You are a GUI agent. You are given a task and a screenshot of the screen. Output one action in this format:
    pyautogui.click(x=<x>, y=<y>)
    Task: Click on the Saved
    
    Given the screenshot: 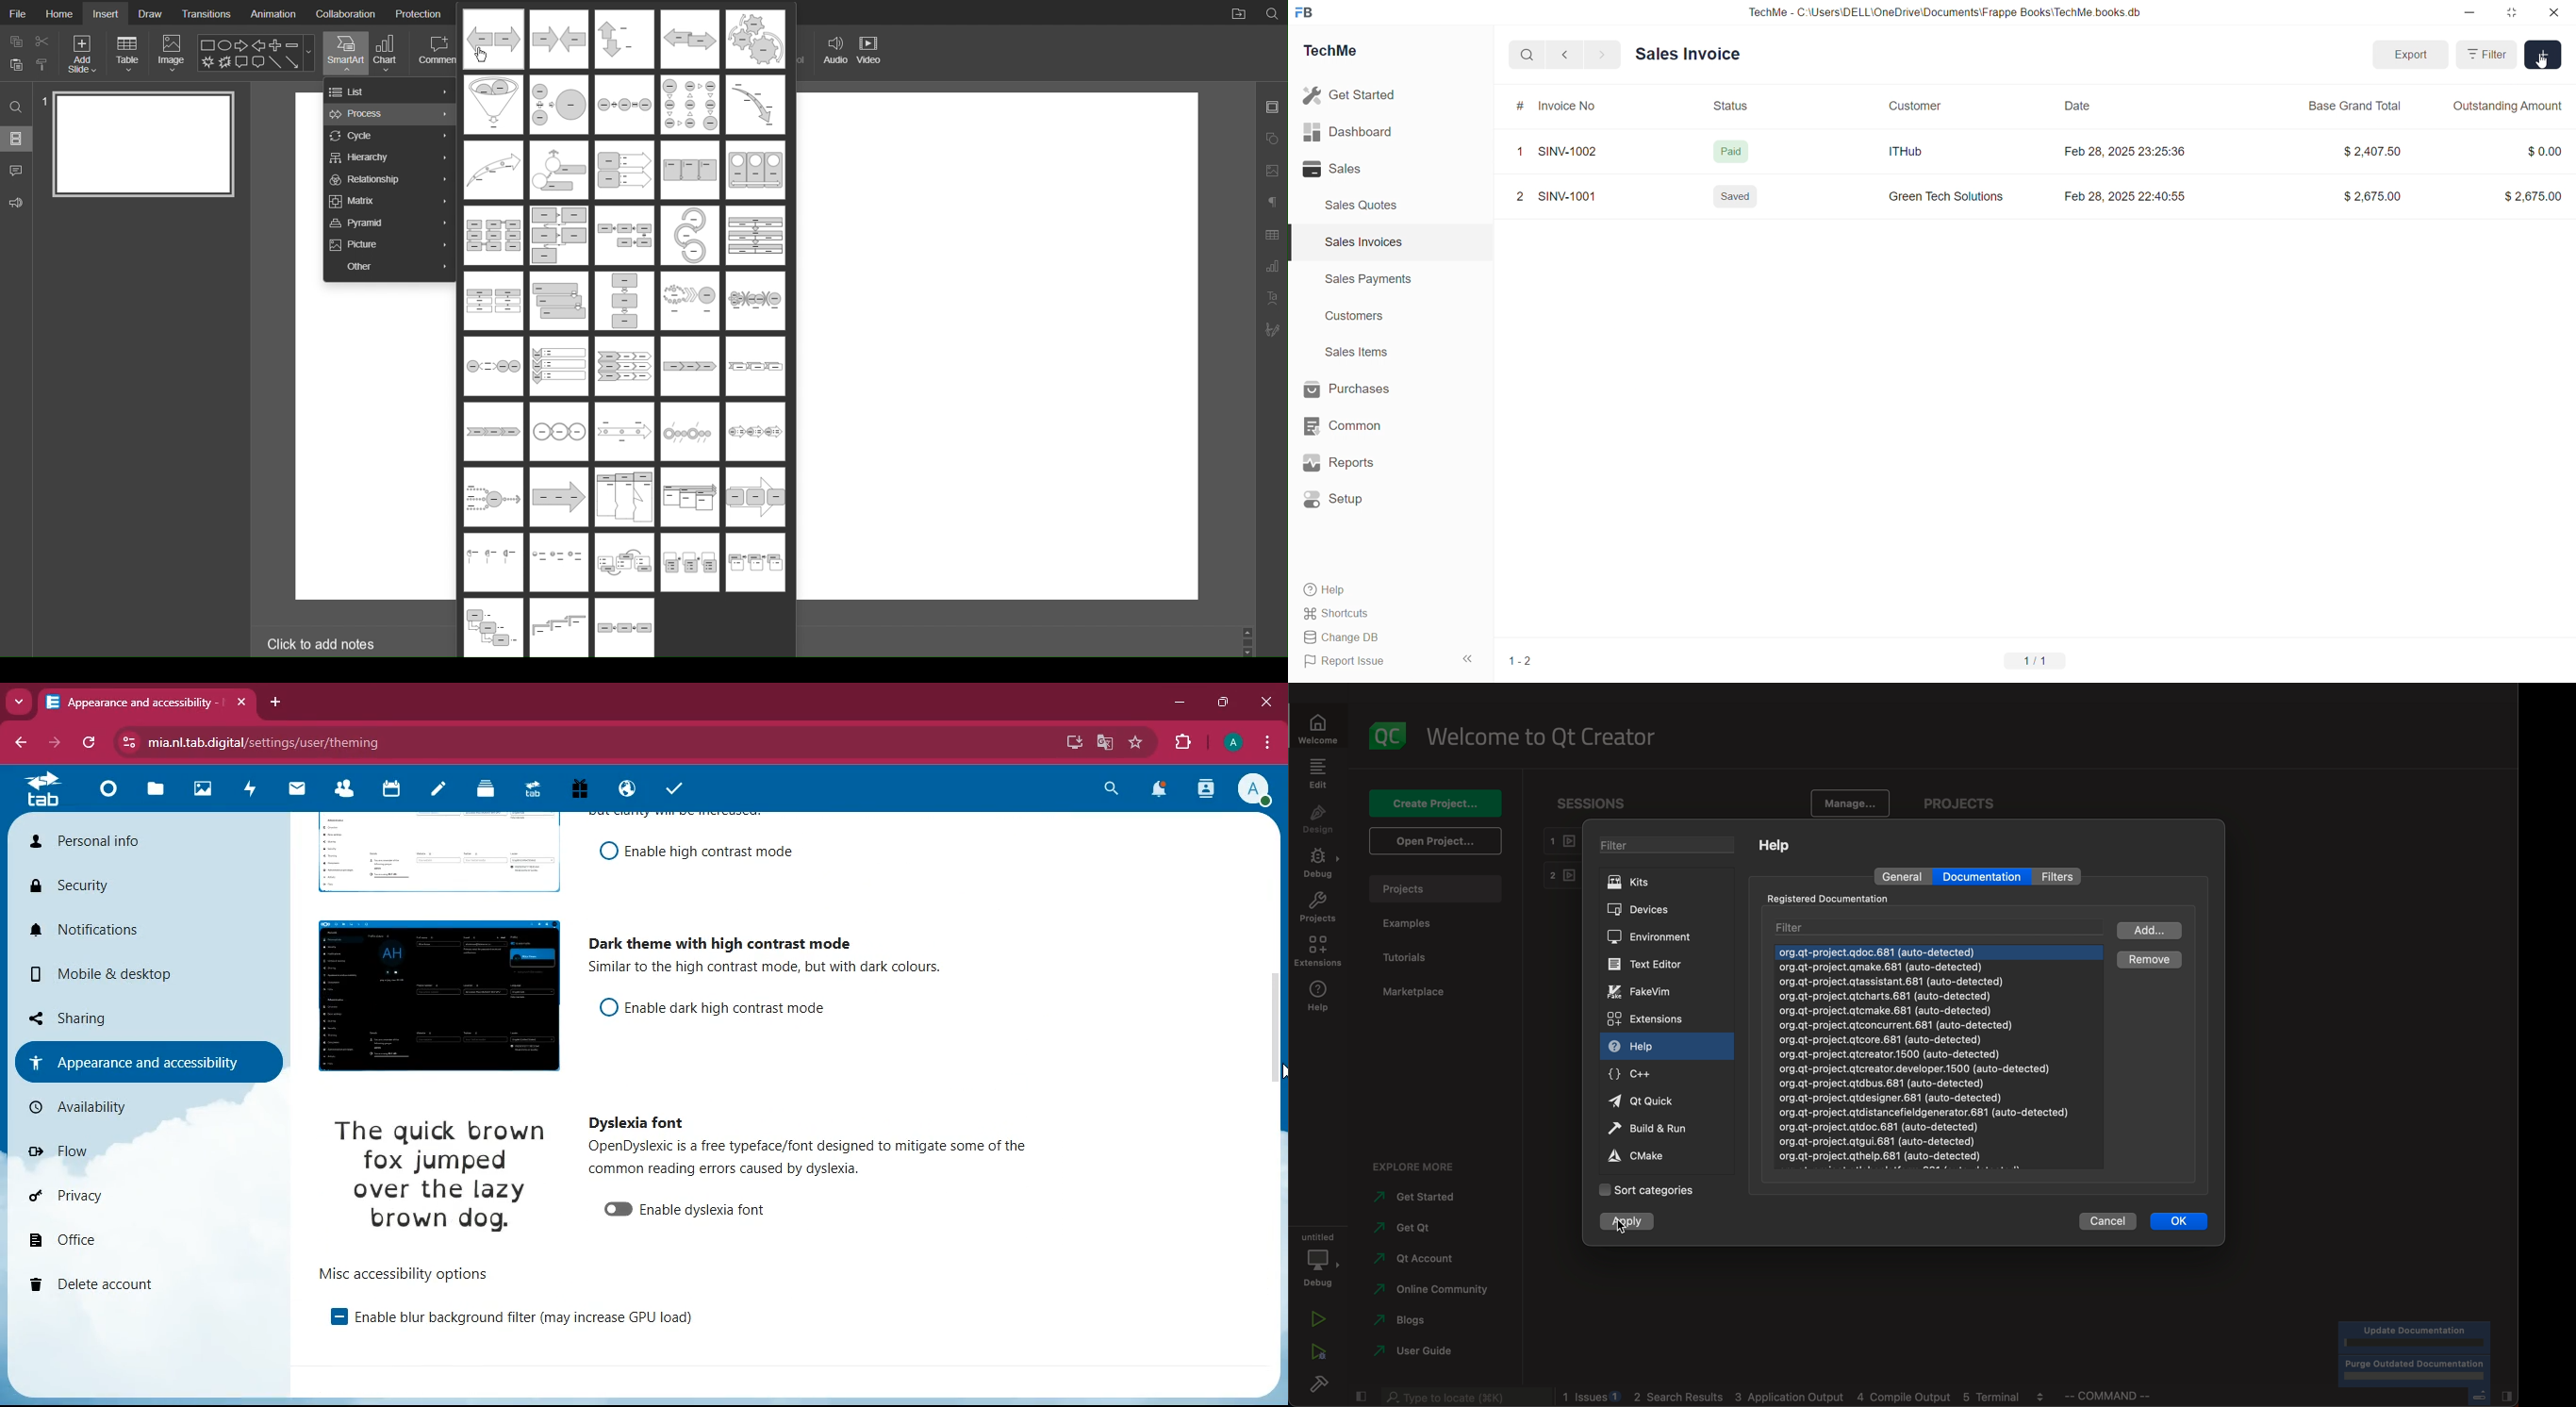 What is the action you would take?
    pyautogui.click(x=1736, y=200)
    